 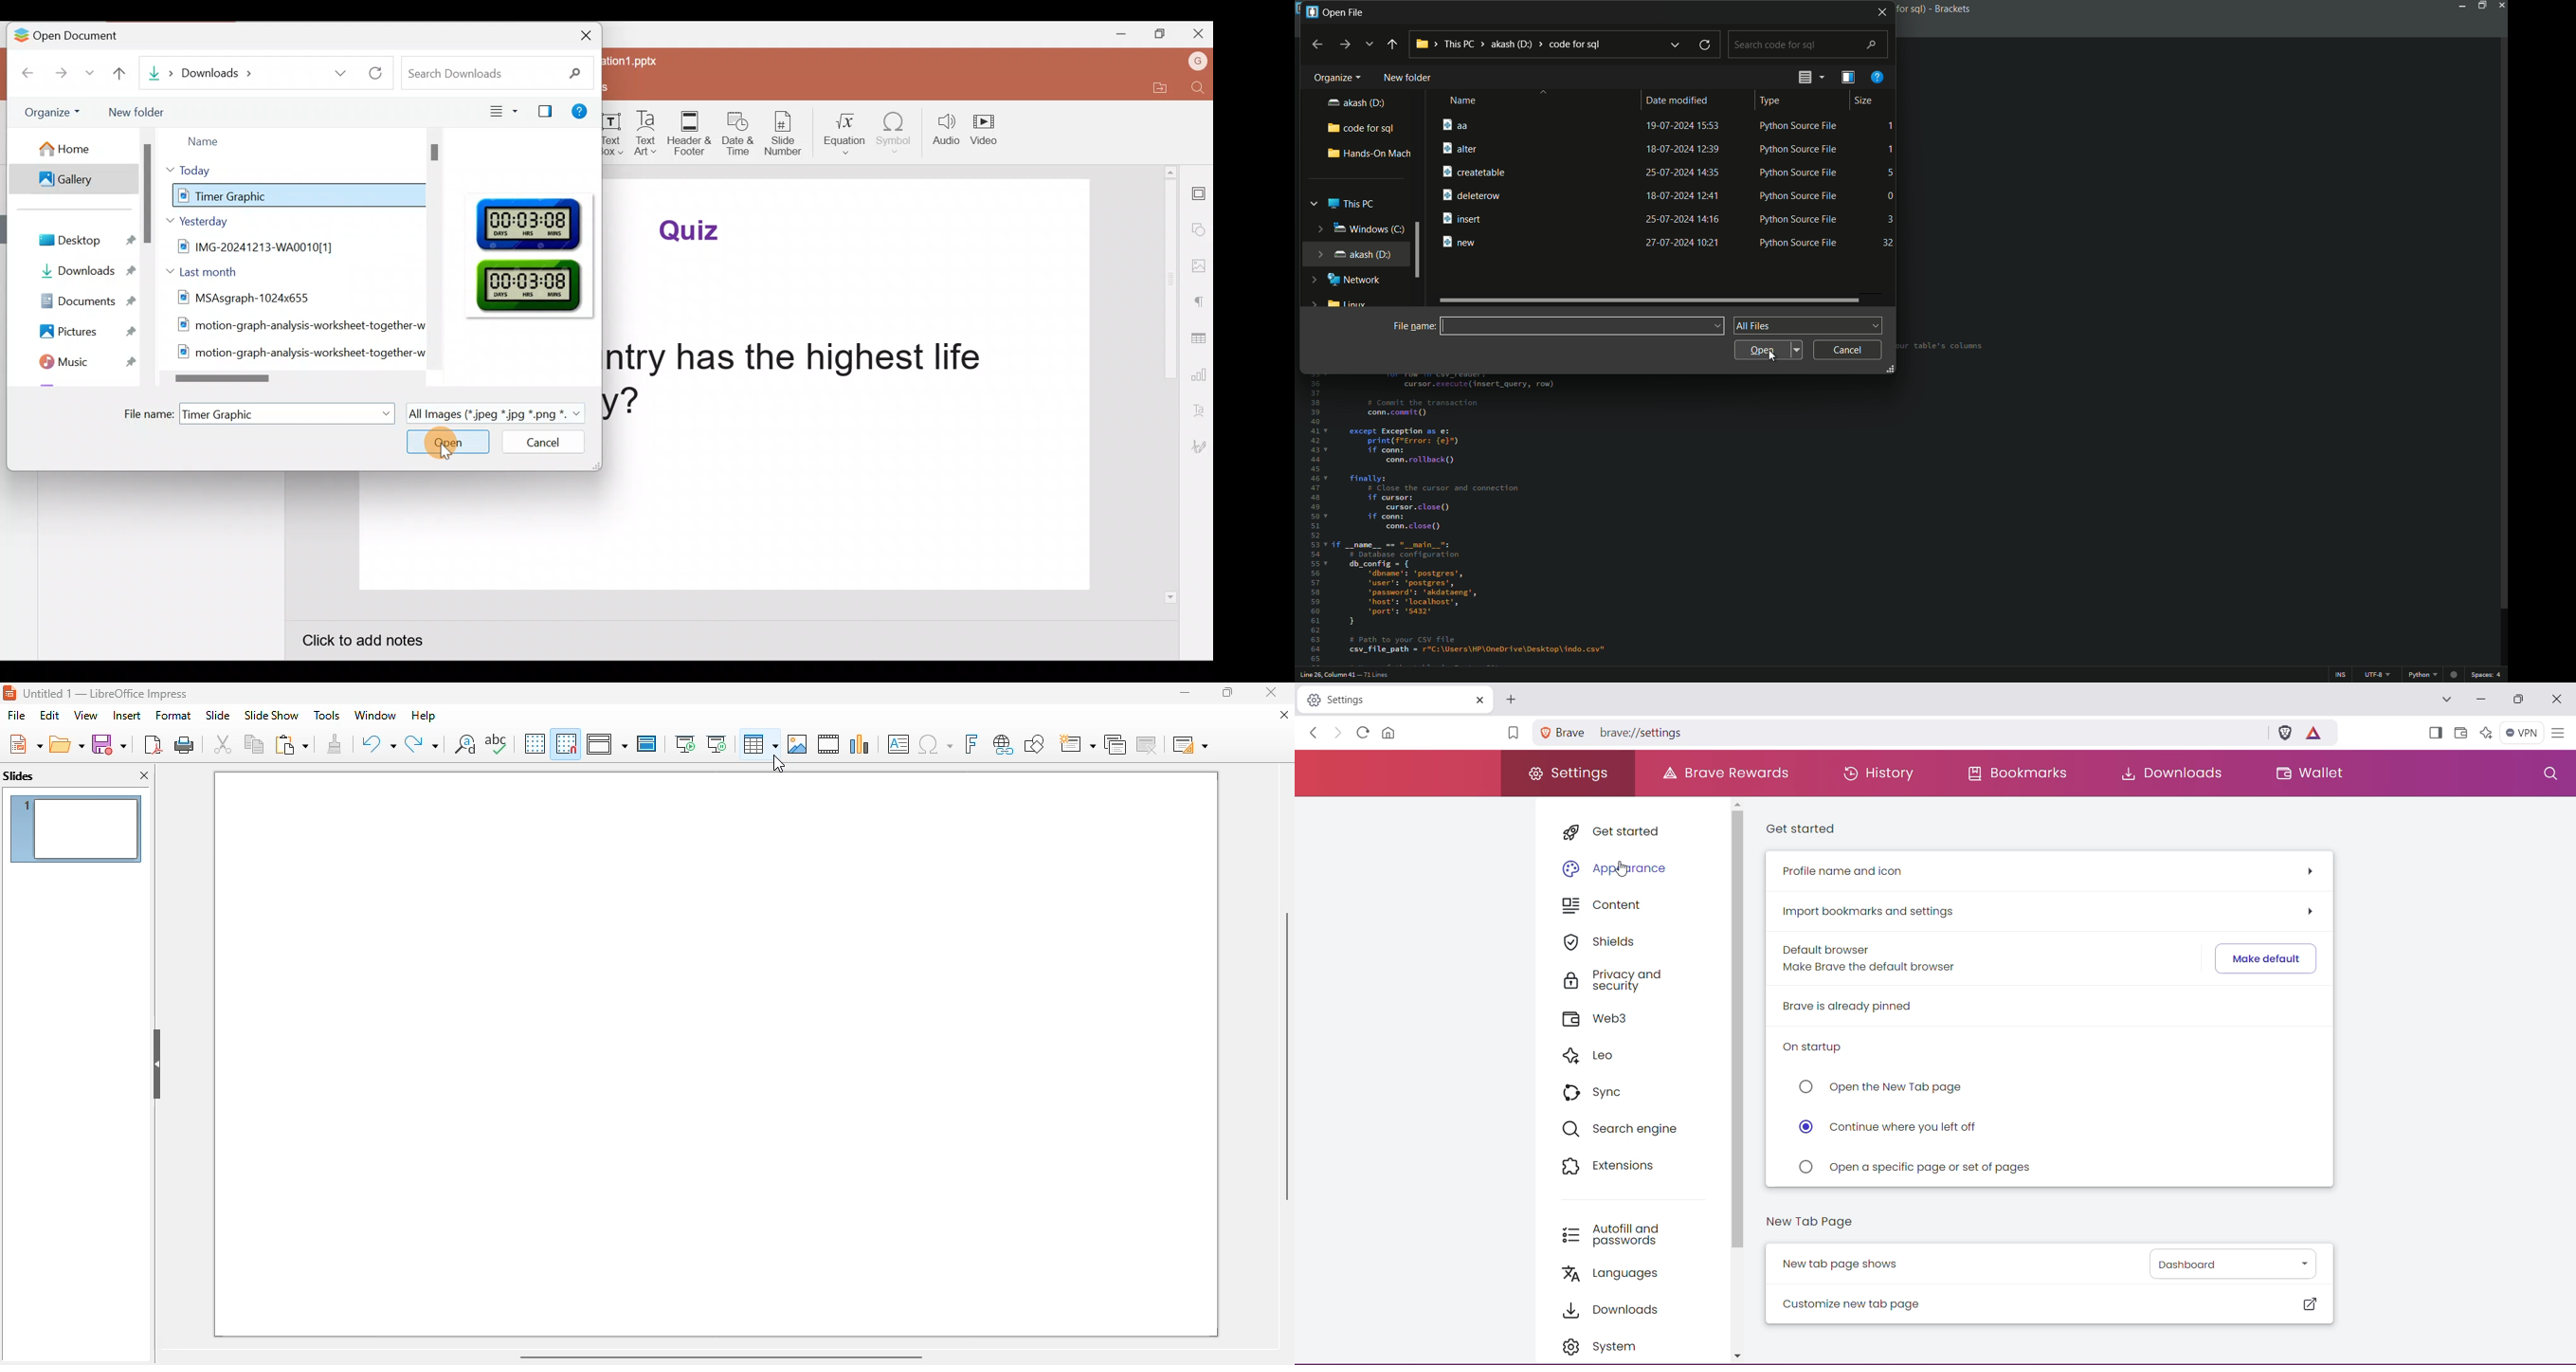 What do you see at coordinates (1773, 360) in the screenshot?
I see `cursor` at bounding box center [1773, 360].